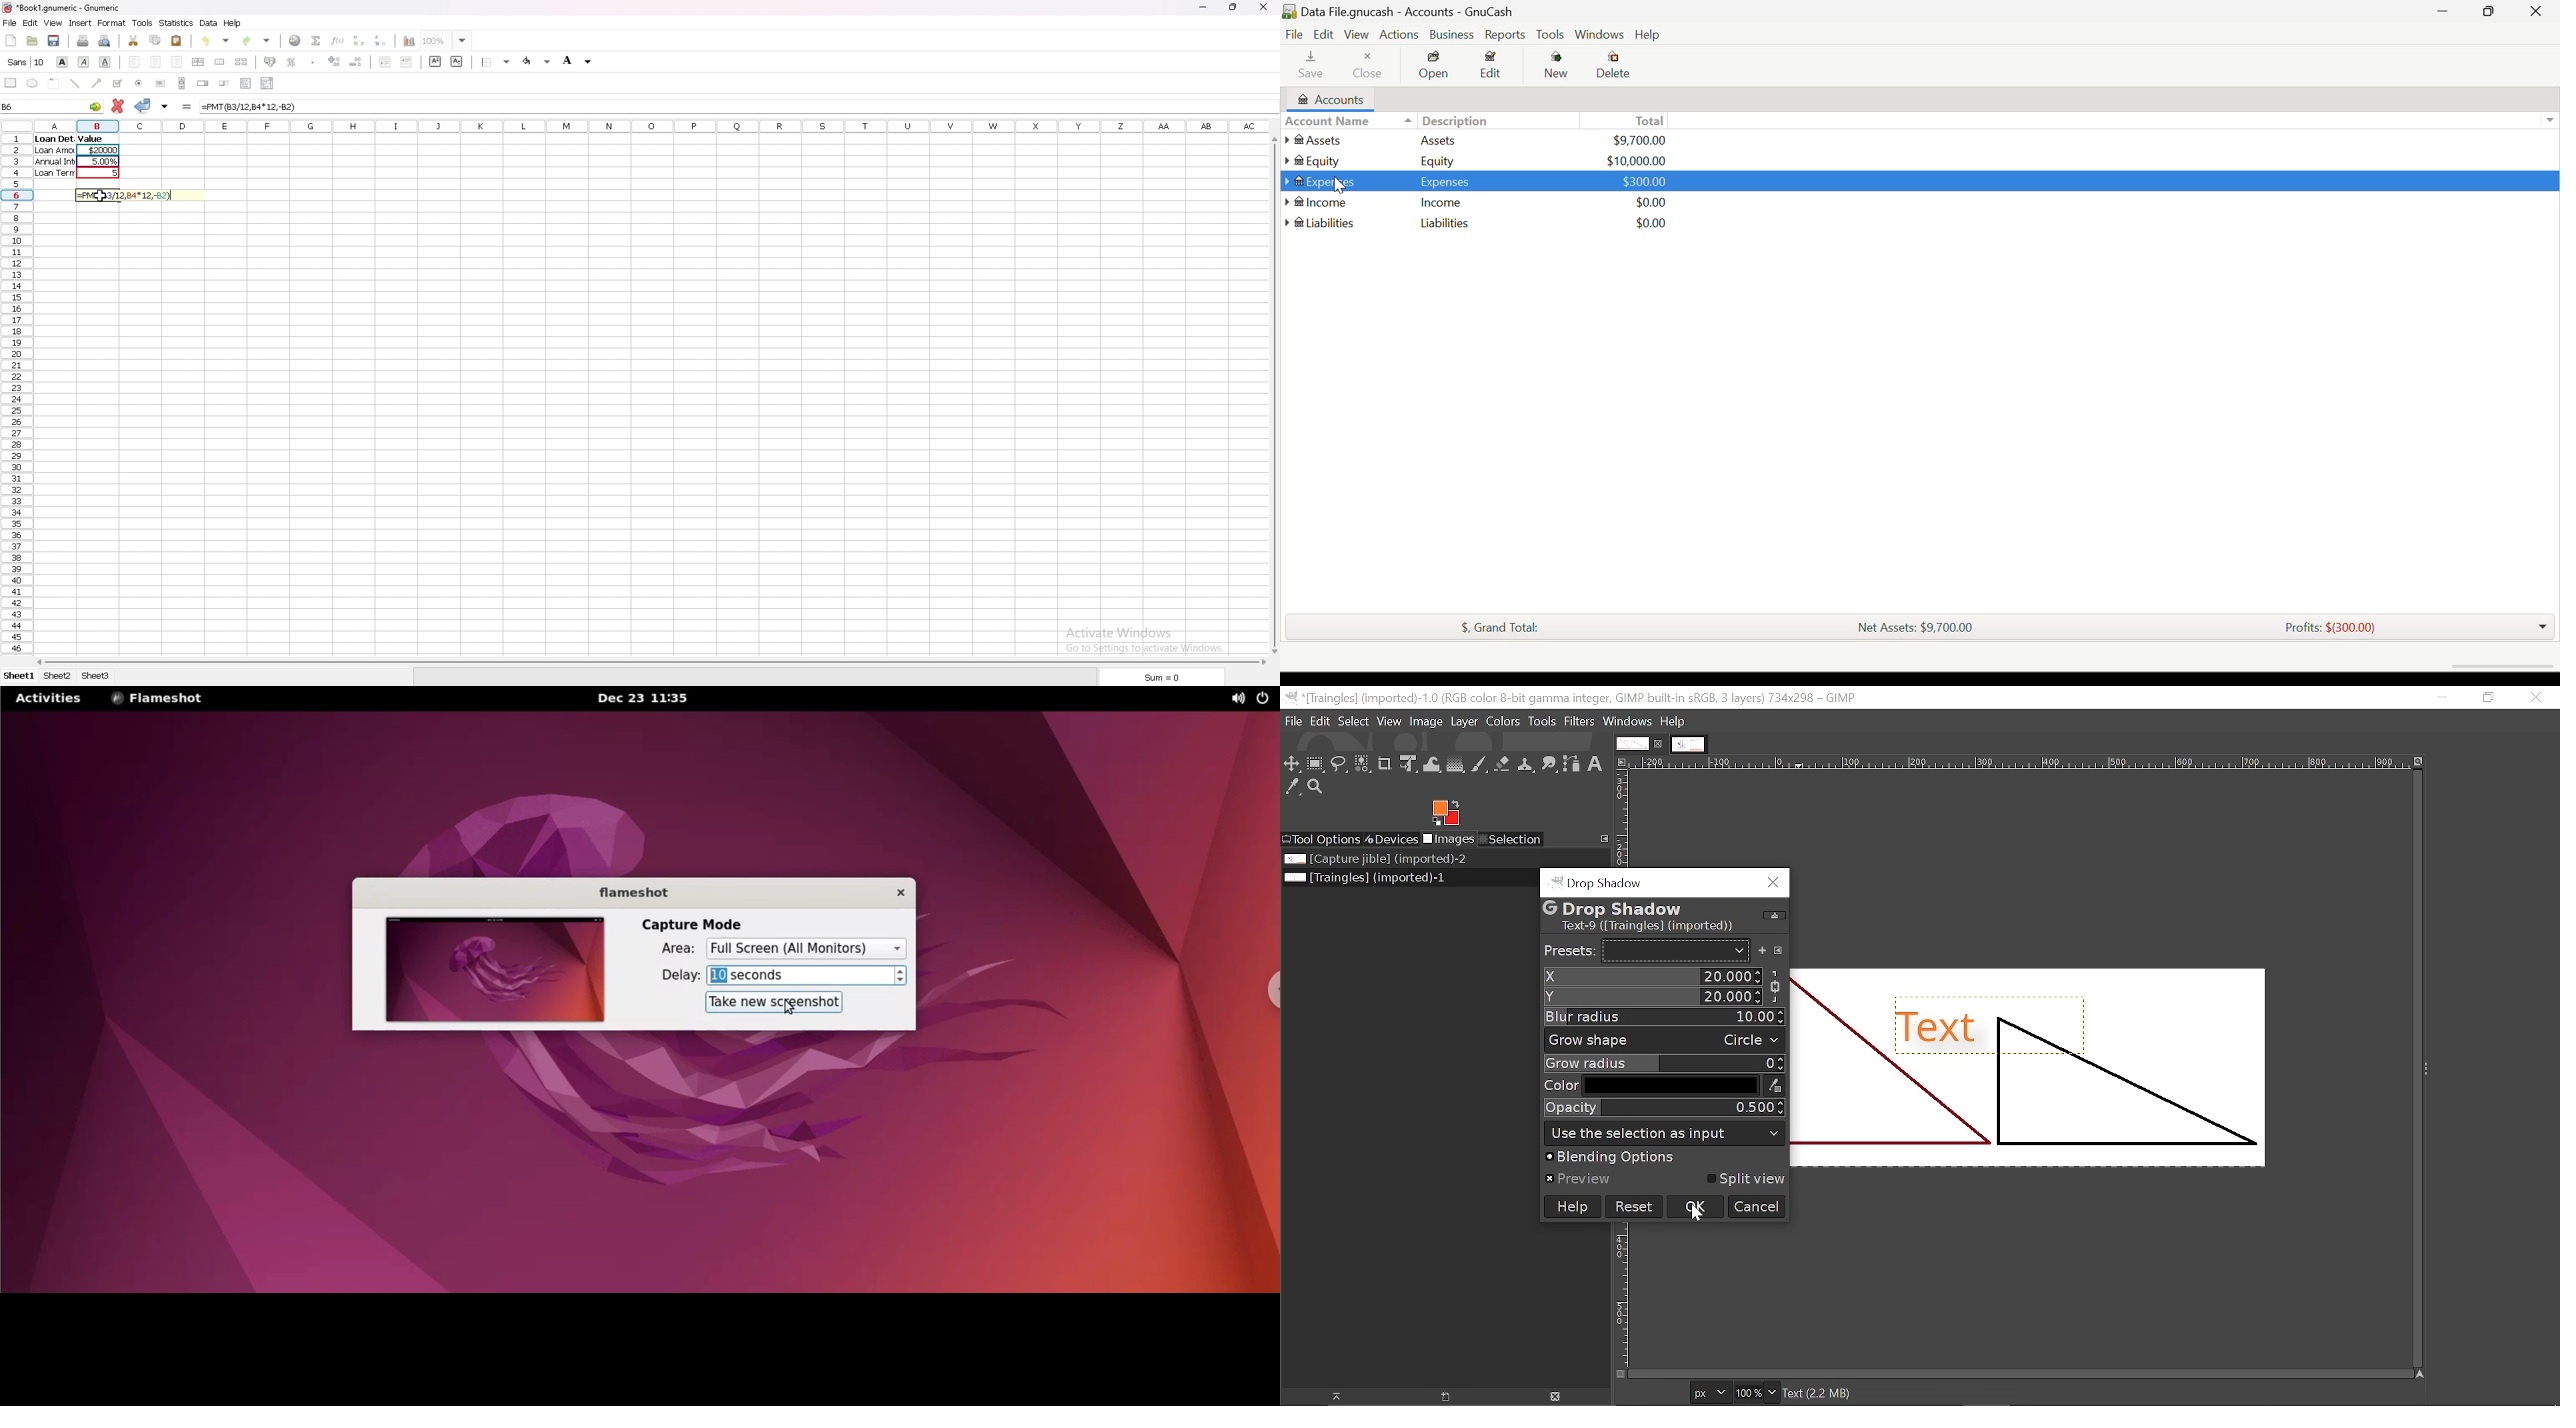 This screenshot has width=2576, height=1428. I want to click on Help, so click(1651, 35).